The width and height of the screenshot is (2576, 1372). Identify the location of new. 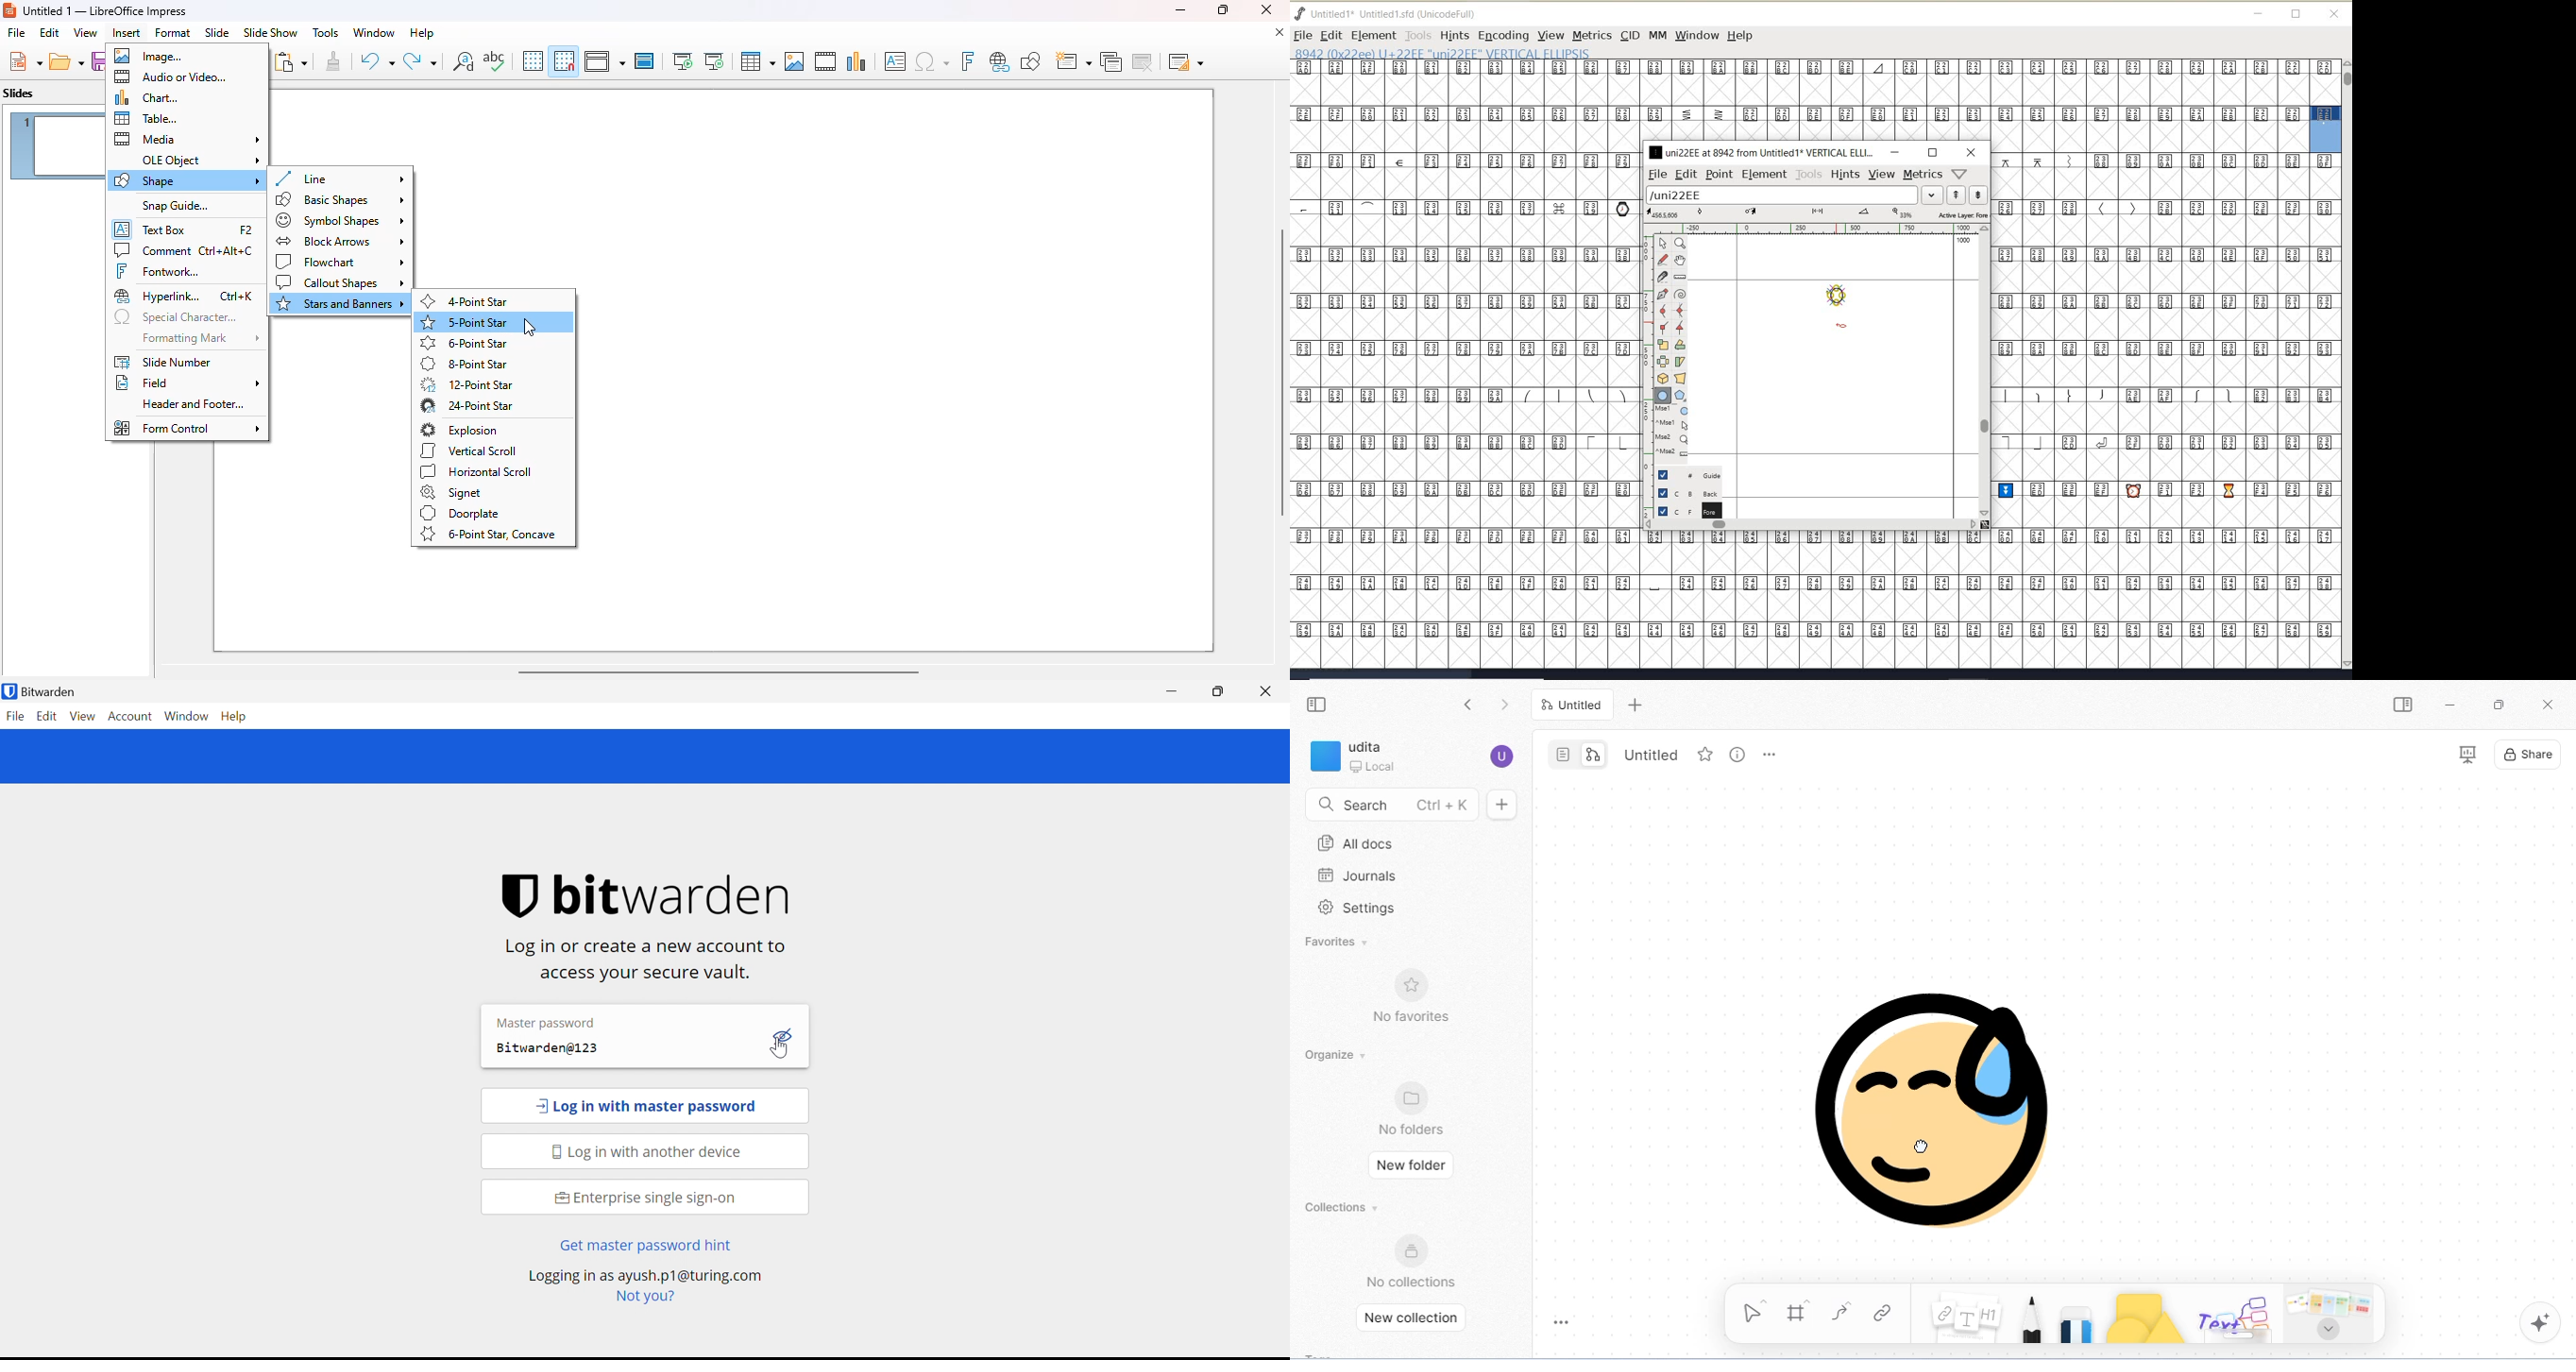
(25, 61).